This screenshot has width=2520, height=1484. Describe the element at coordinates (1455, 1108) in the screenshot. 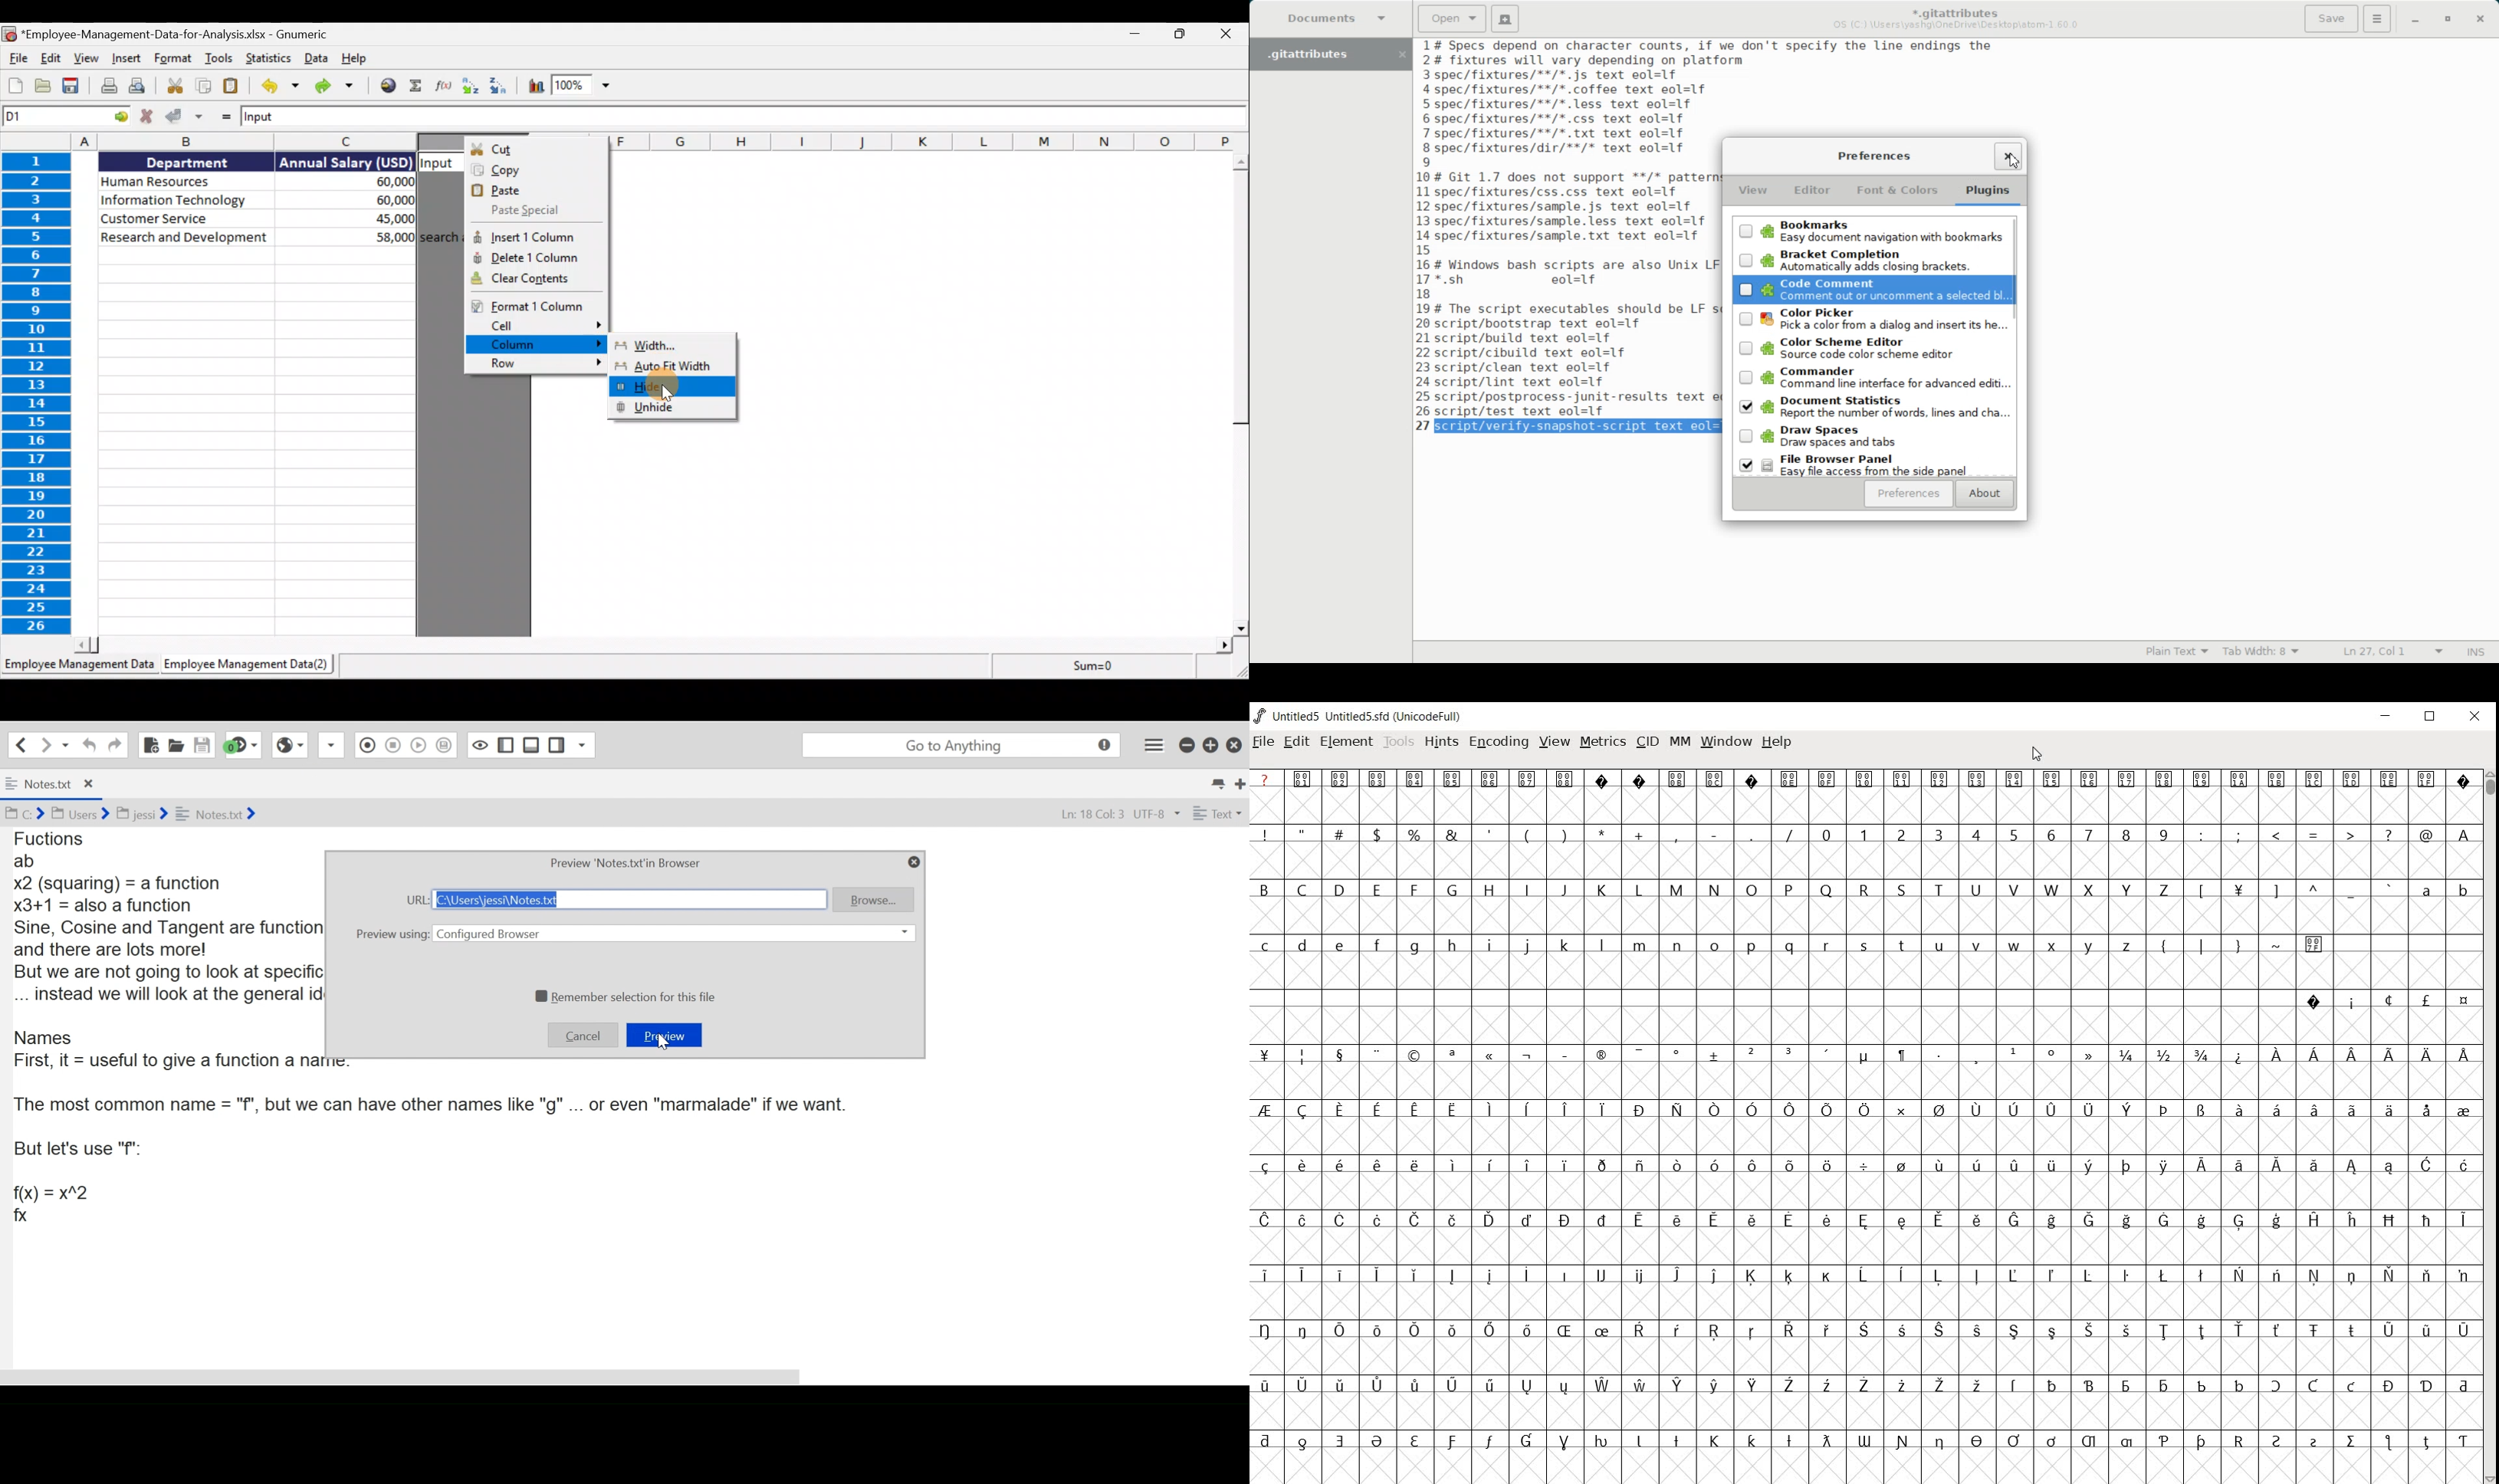

I see `Symbol` at that location.